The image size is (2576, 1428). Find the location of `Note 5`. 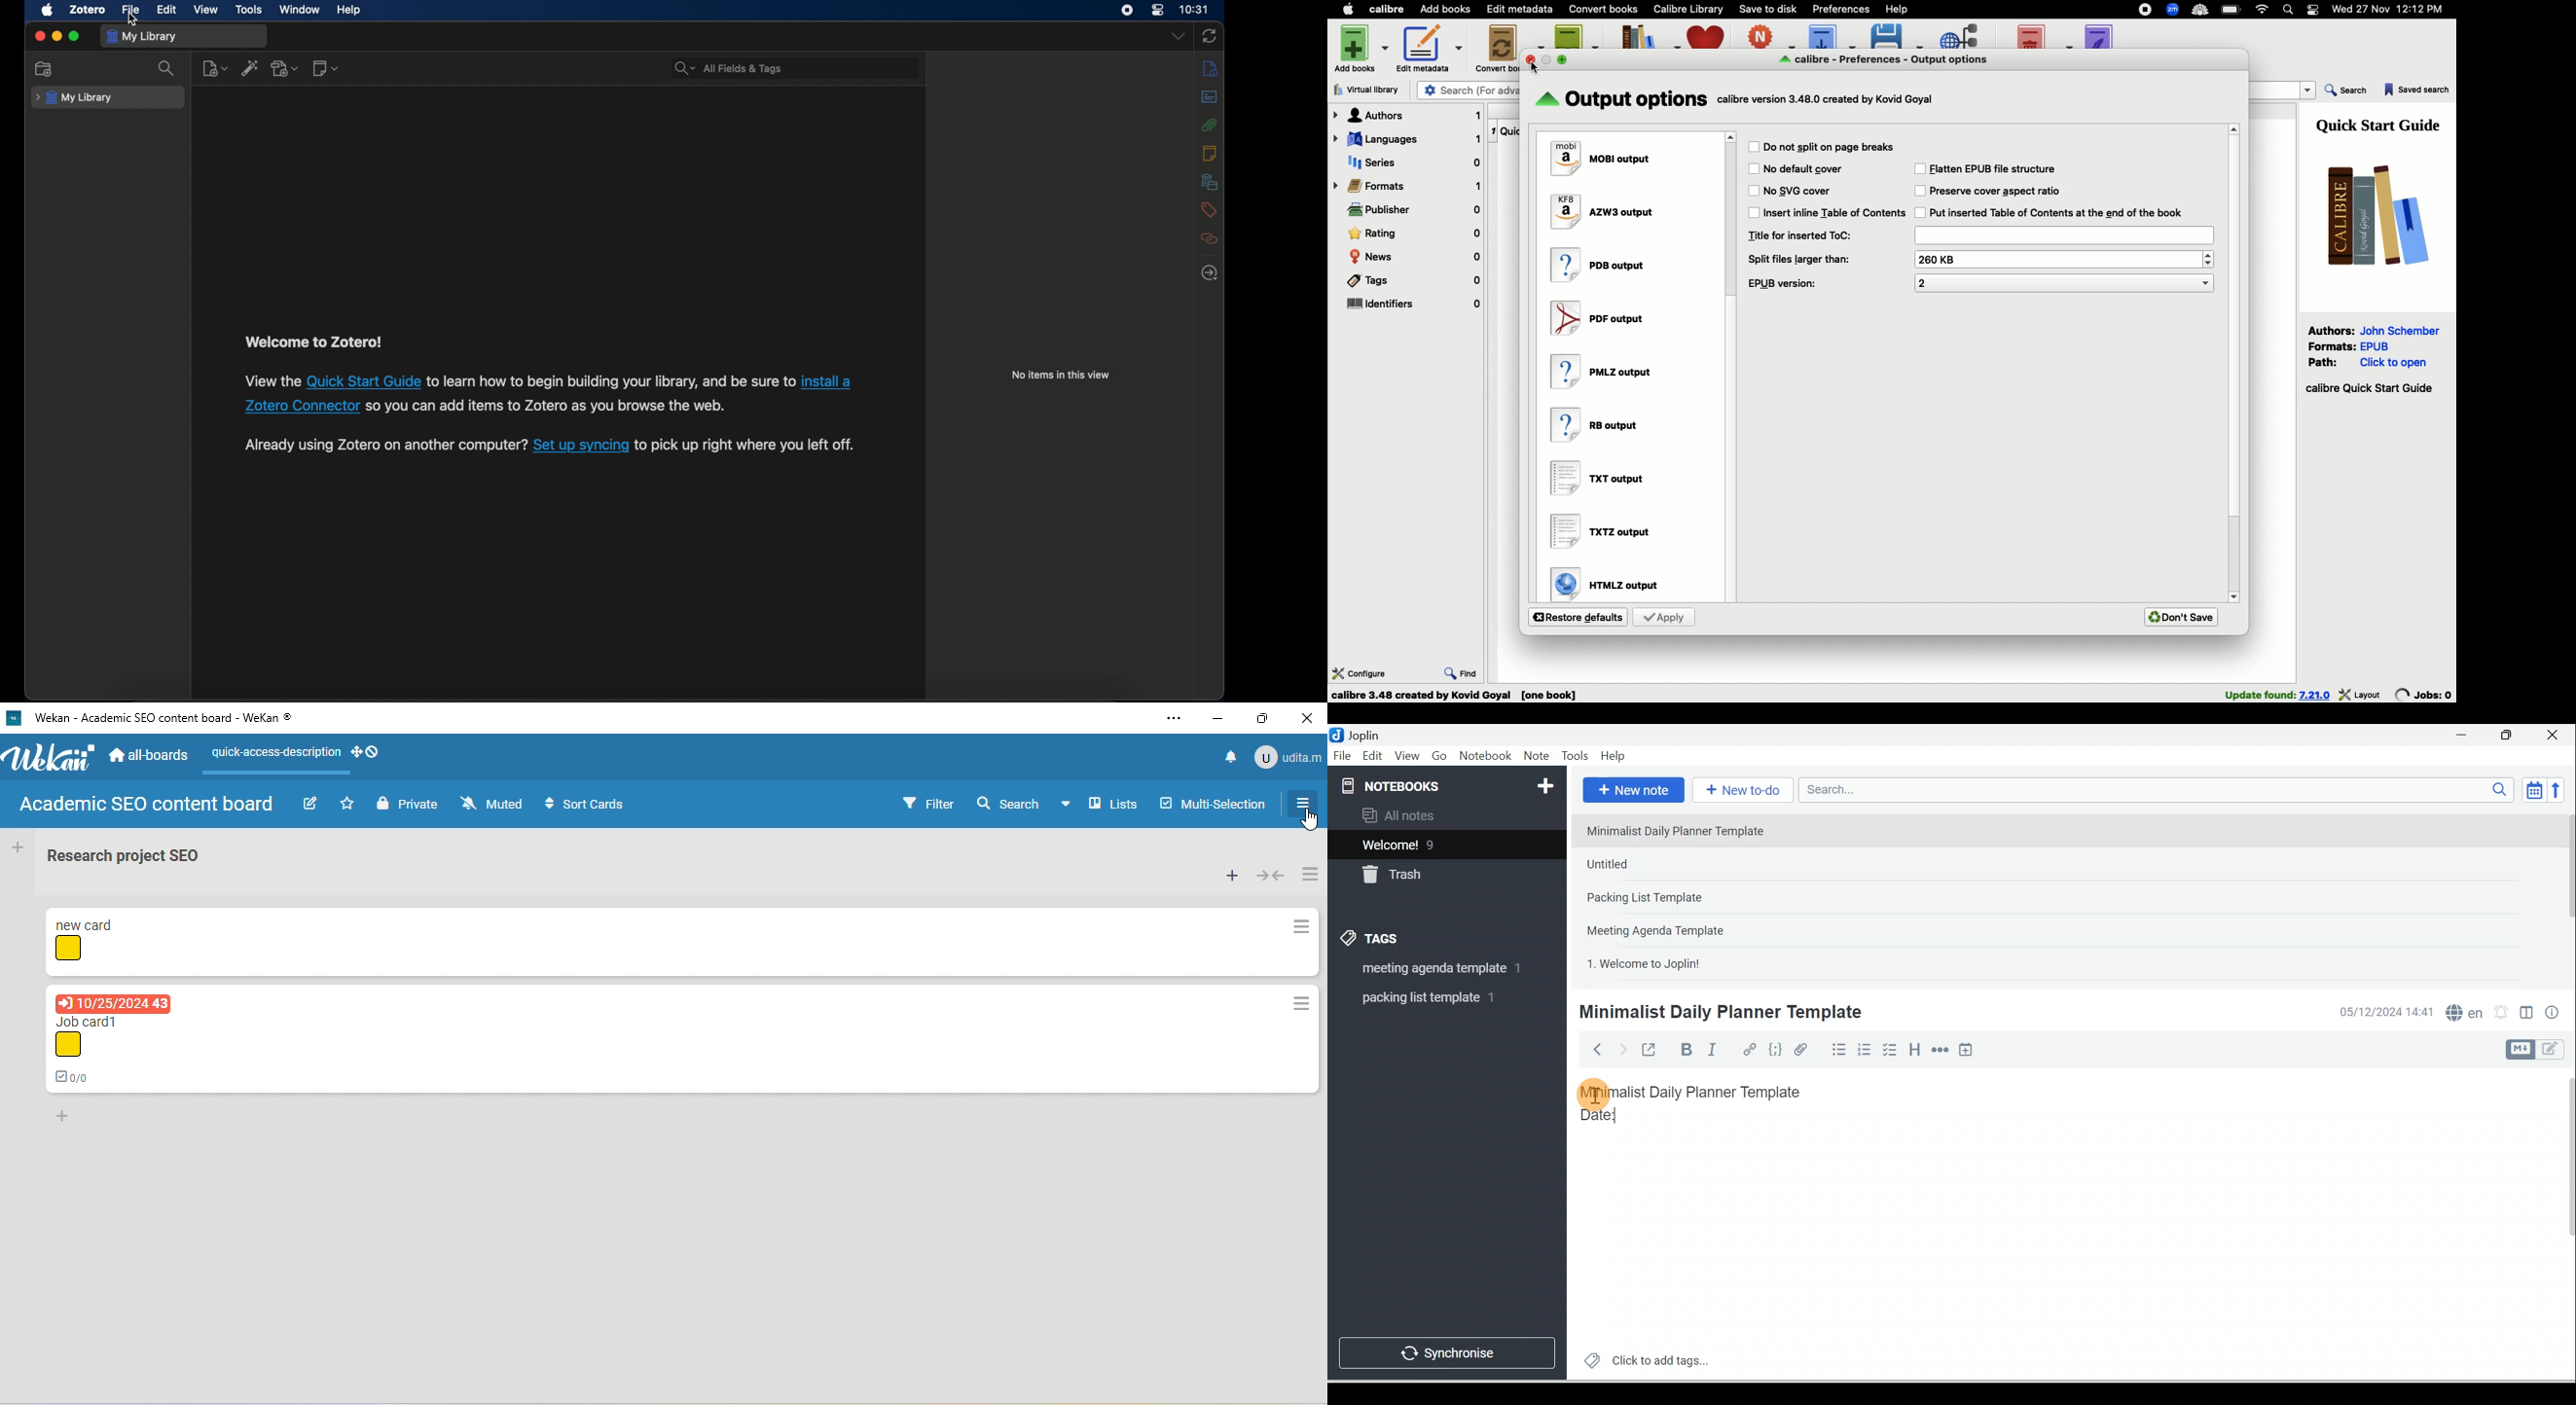

Note 5 is located at coordinates (1691, 962).